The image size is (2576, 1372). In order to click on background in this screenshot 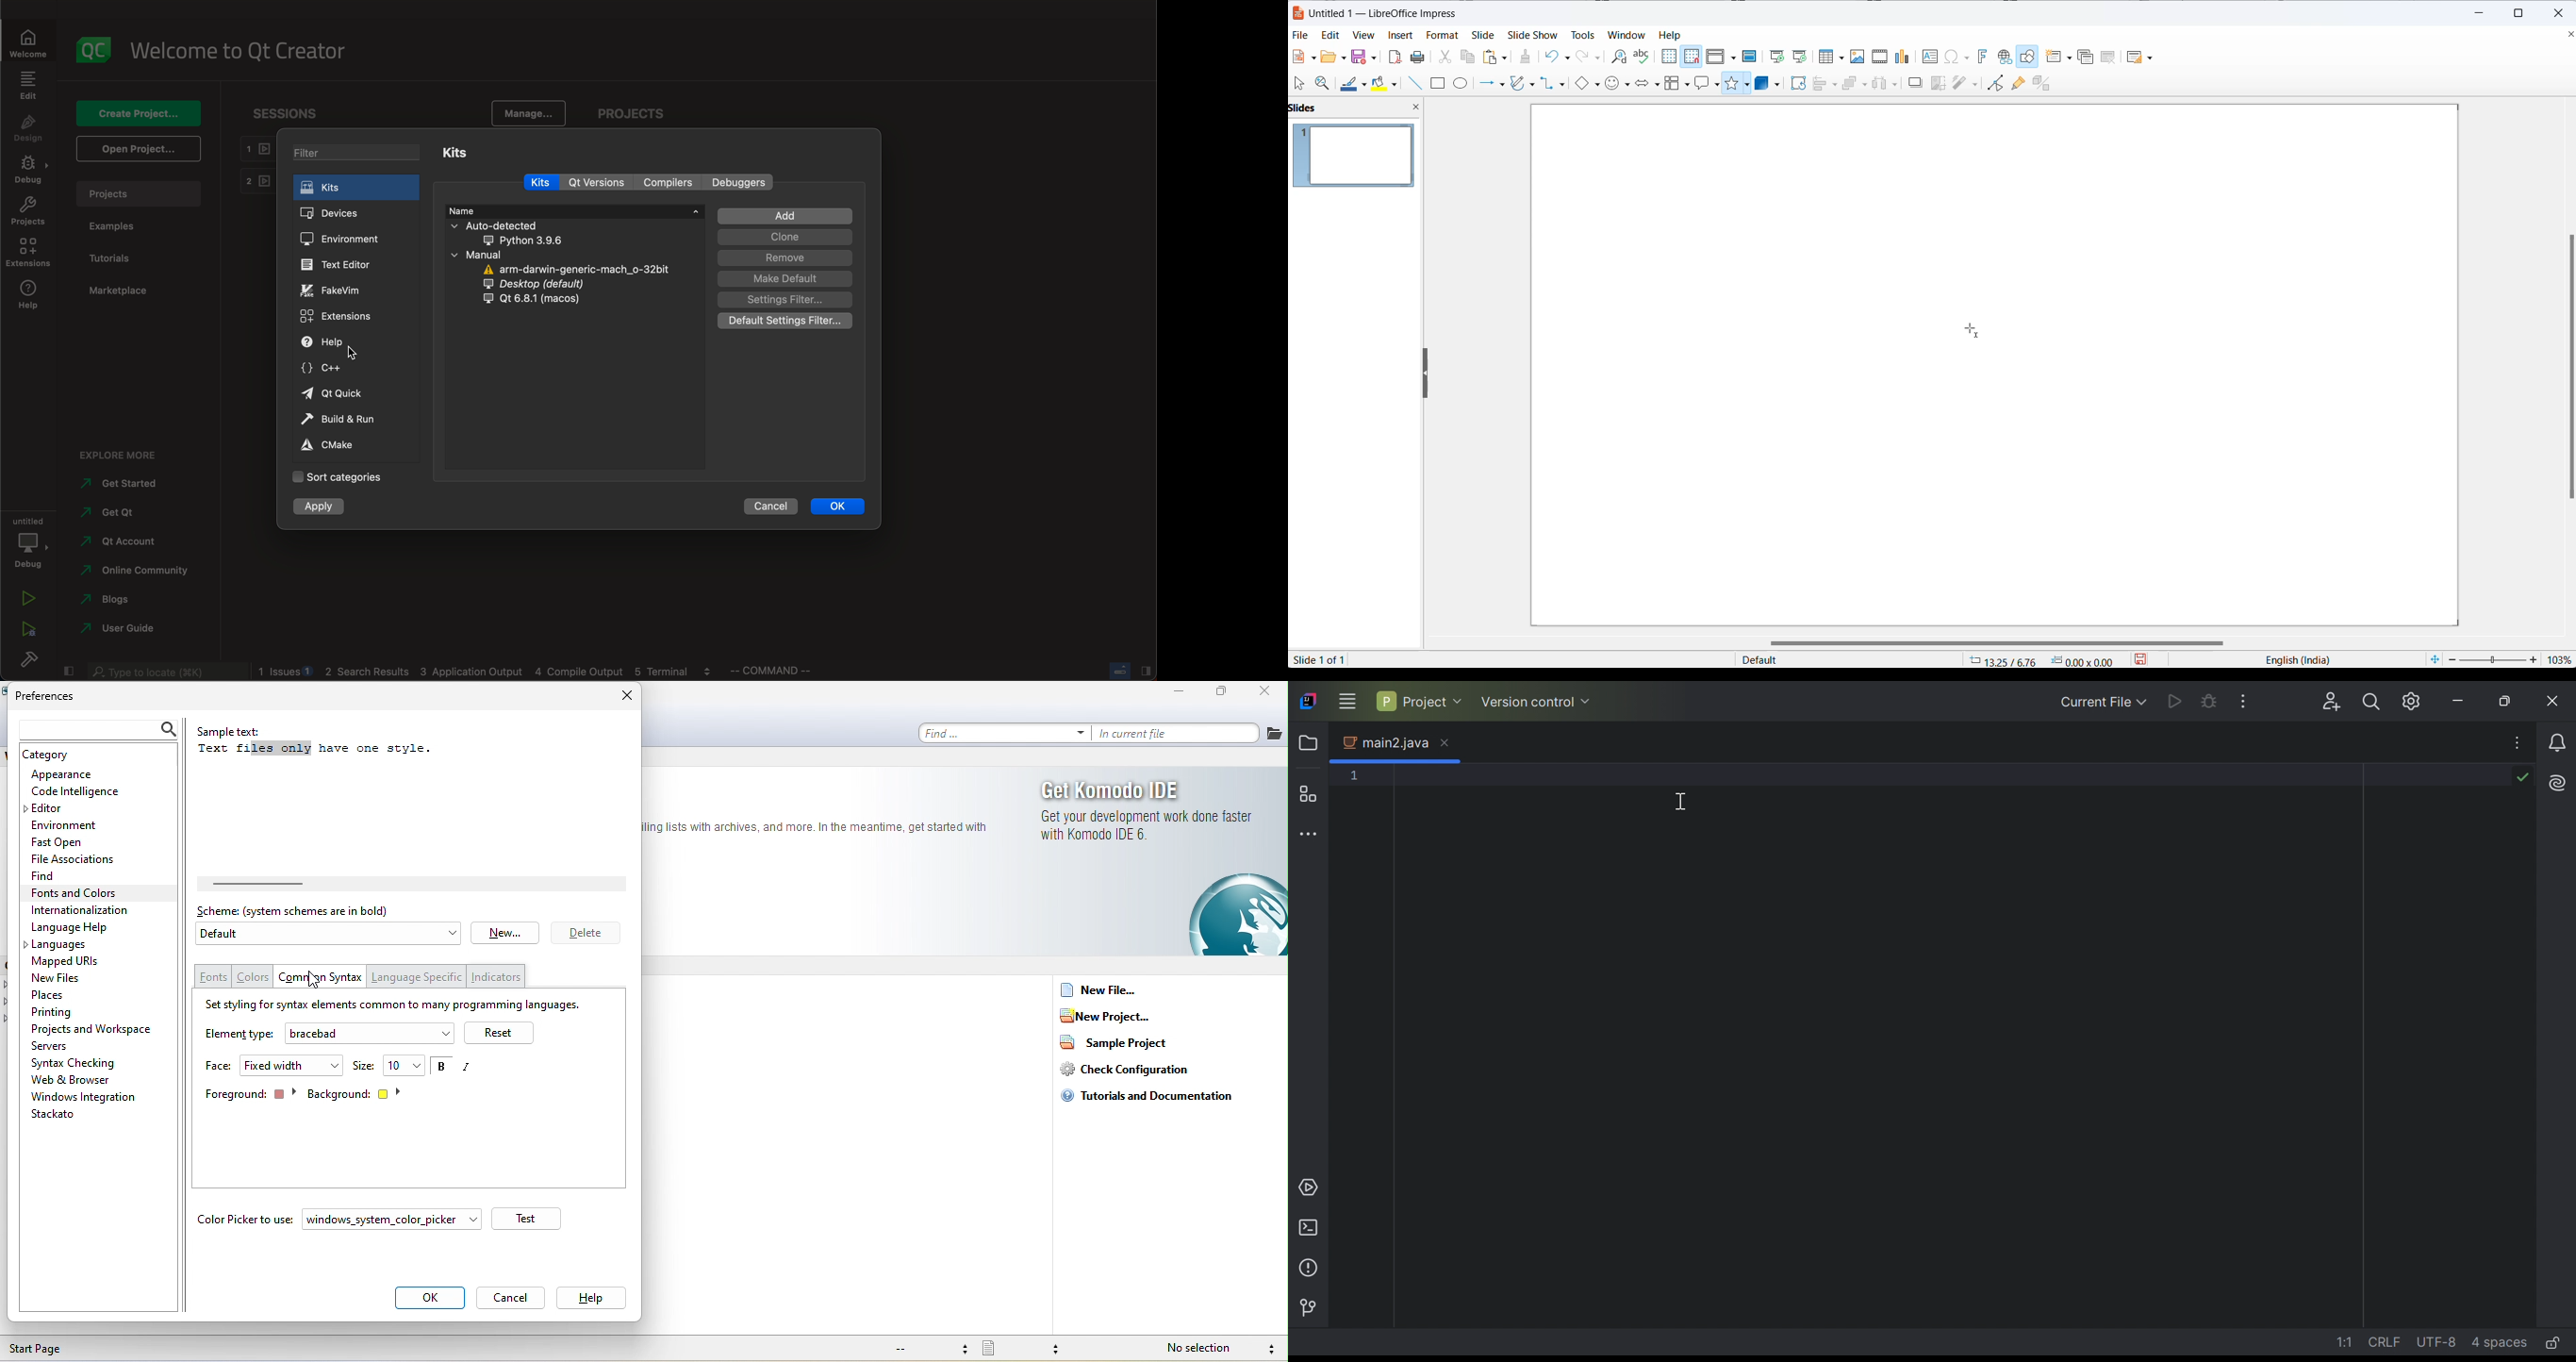, I will do `click(359, 1092)`.